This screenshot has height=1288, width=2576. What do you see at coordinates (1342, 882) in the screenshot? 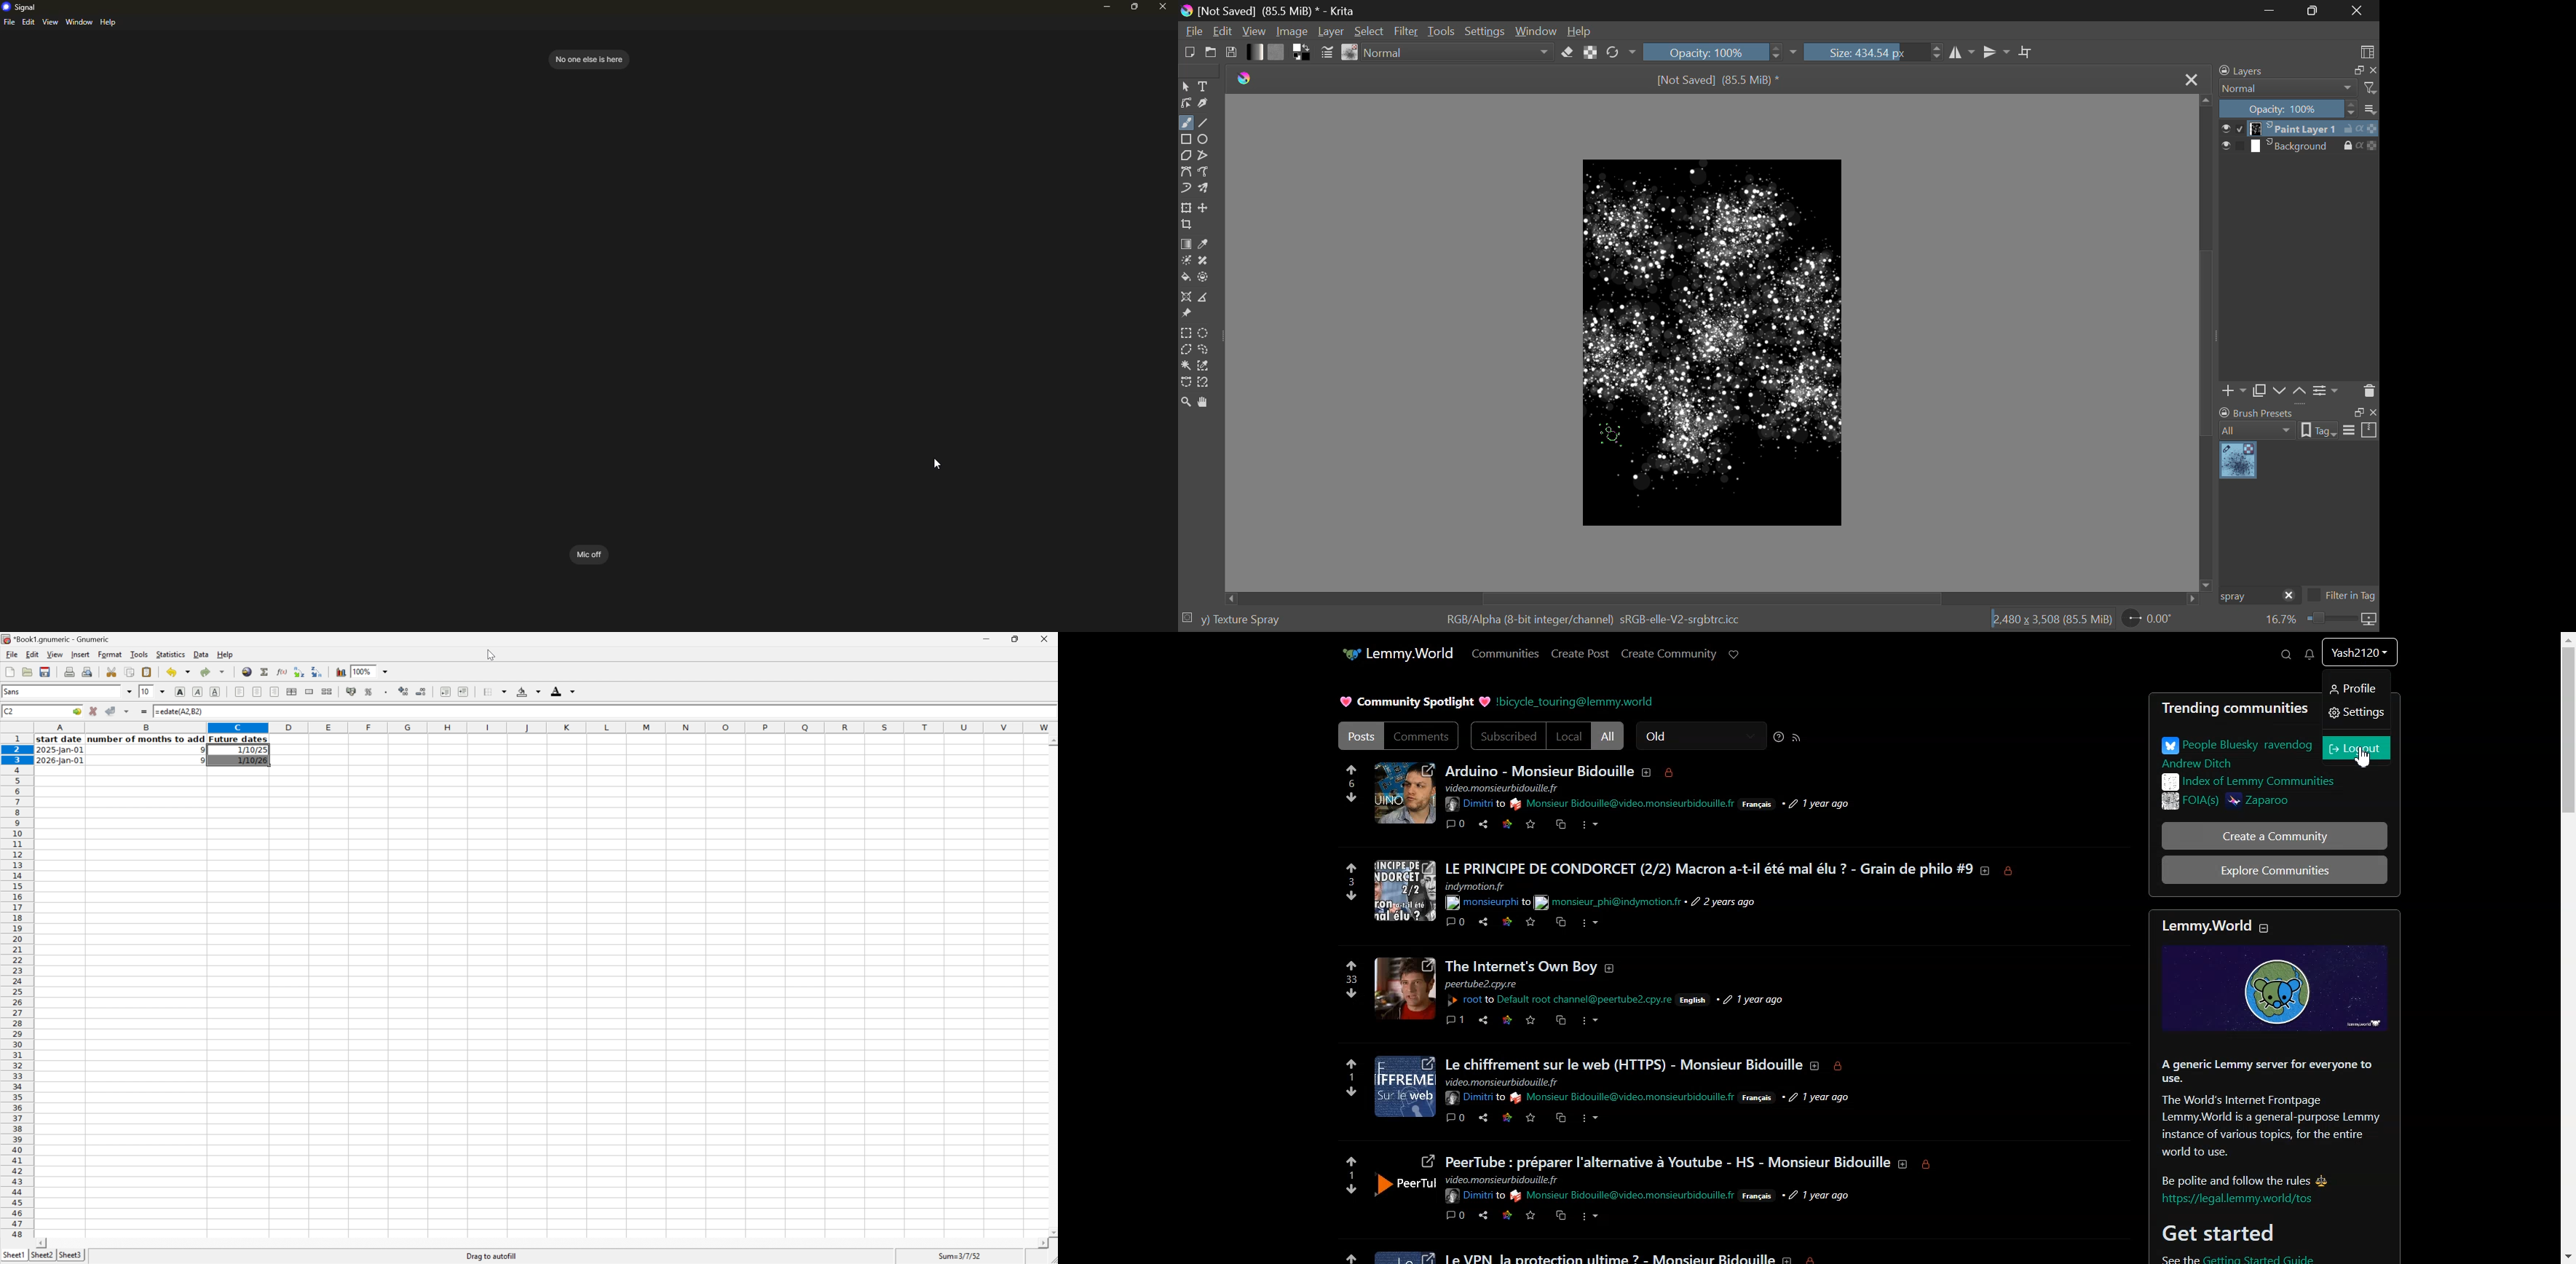
I see `3` at bounding box center [1342, 882].